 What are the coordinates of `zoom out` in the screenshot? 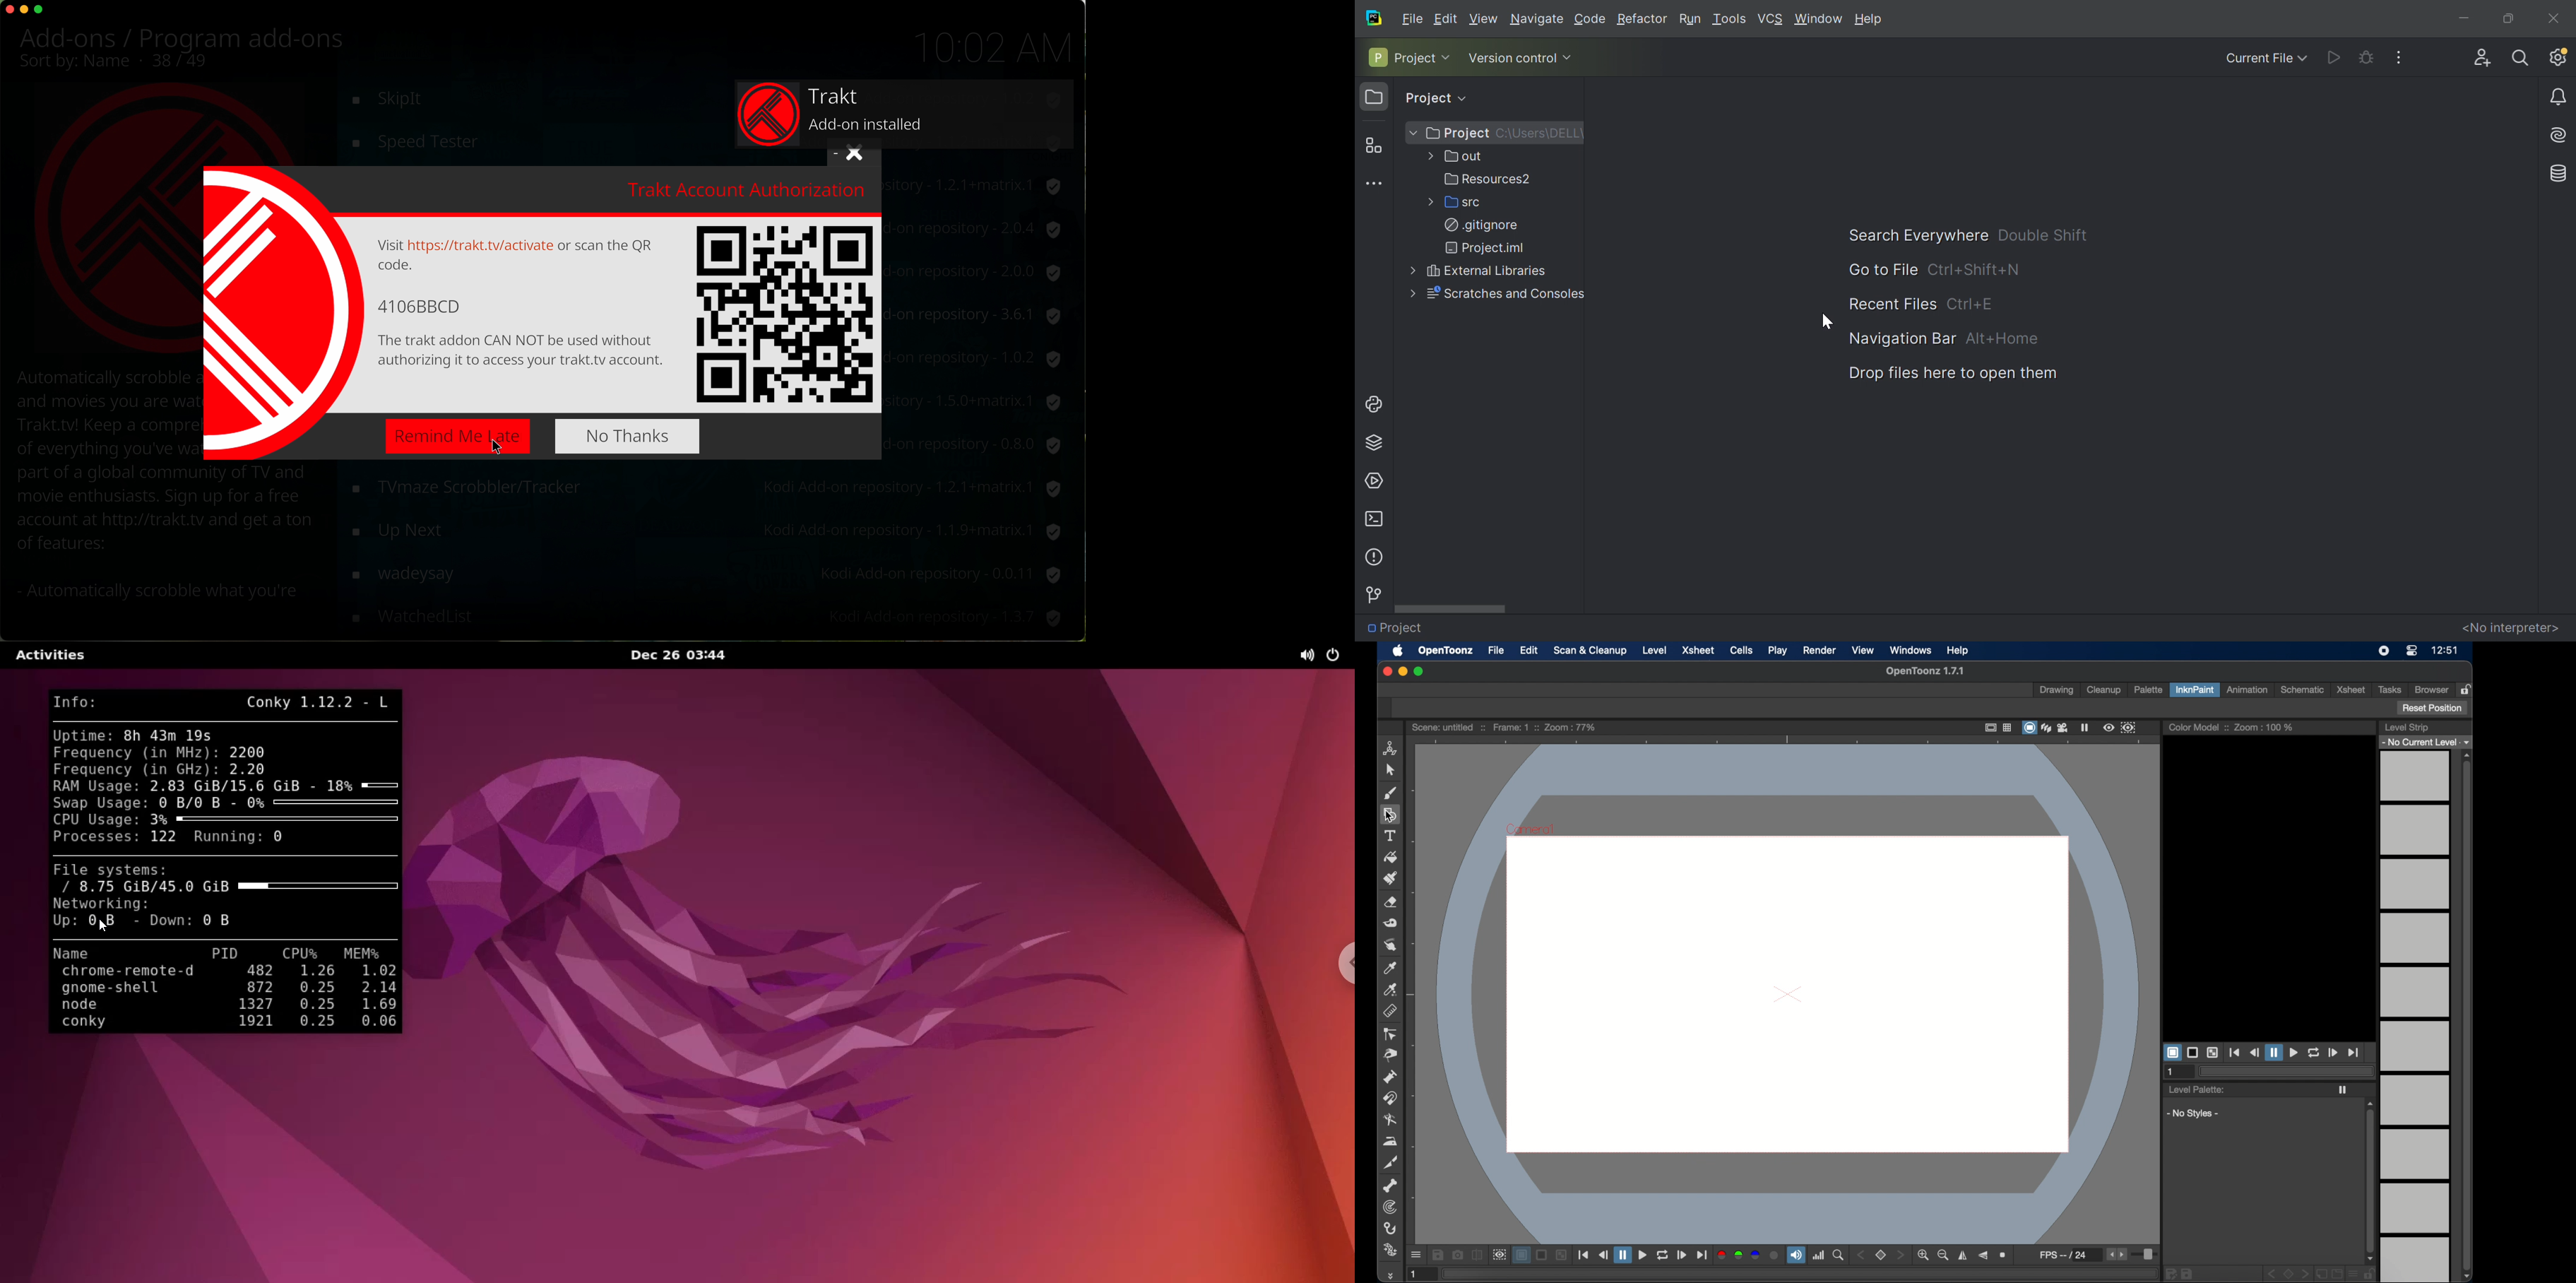 It's located at (1943, 1255).